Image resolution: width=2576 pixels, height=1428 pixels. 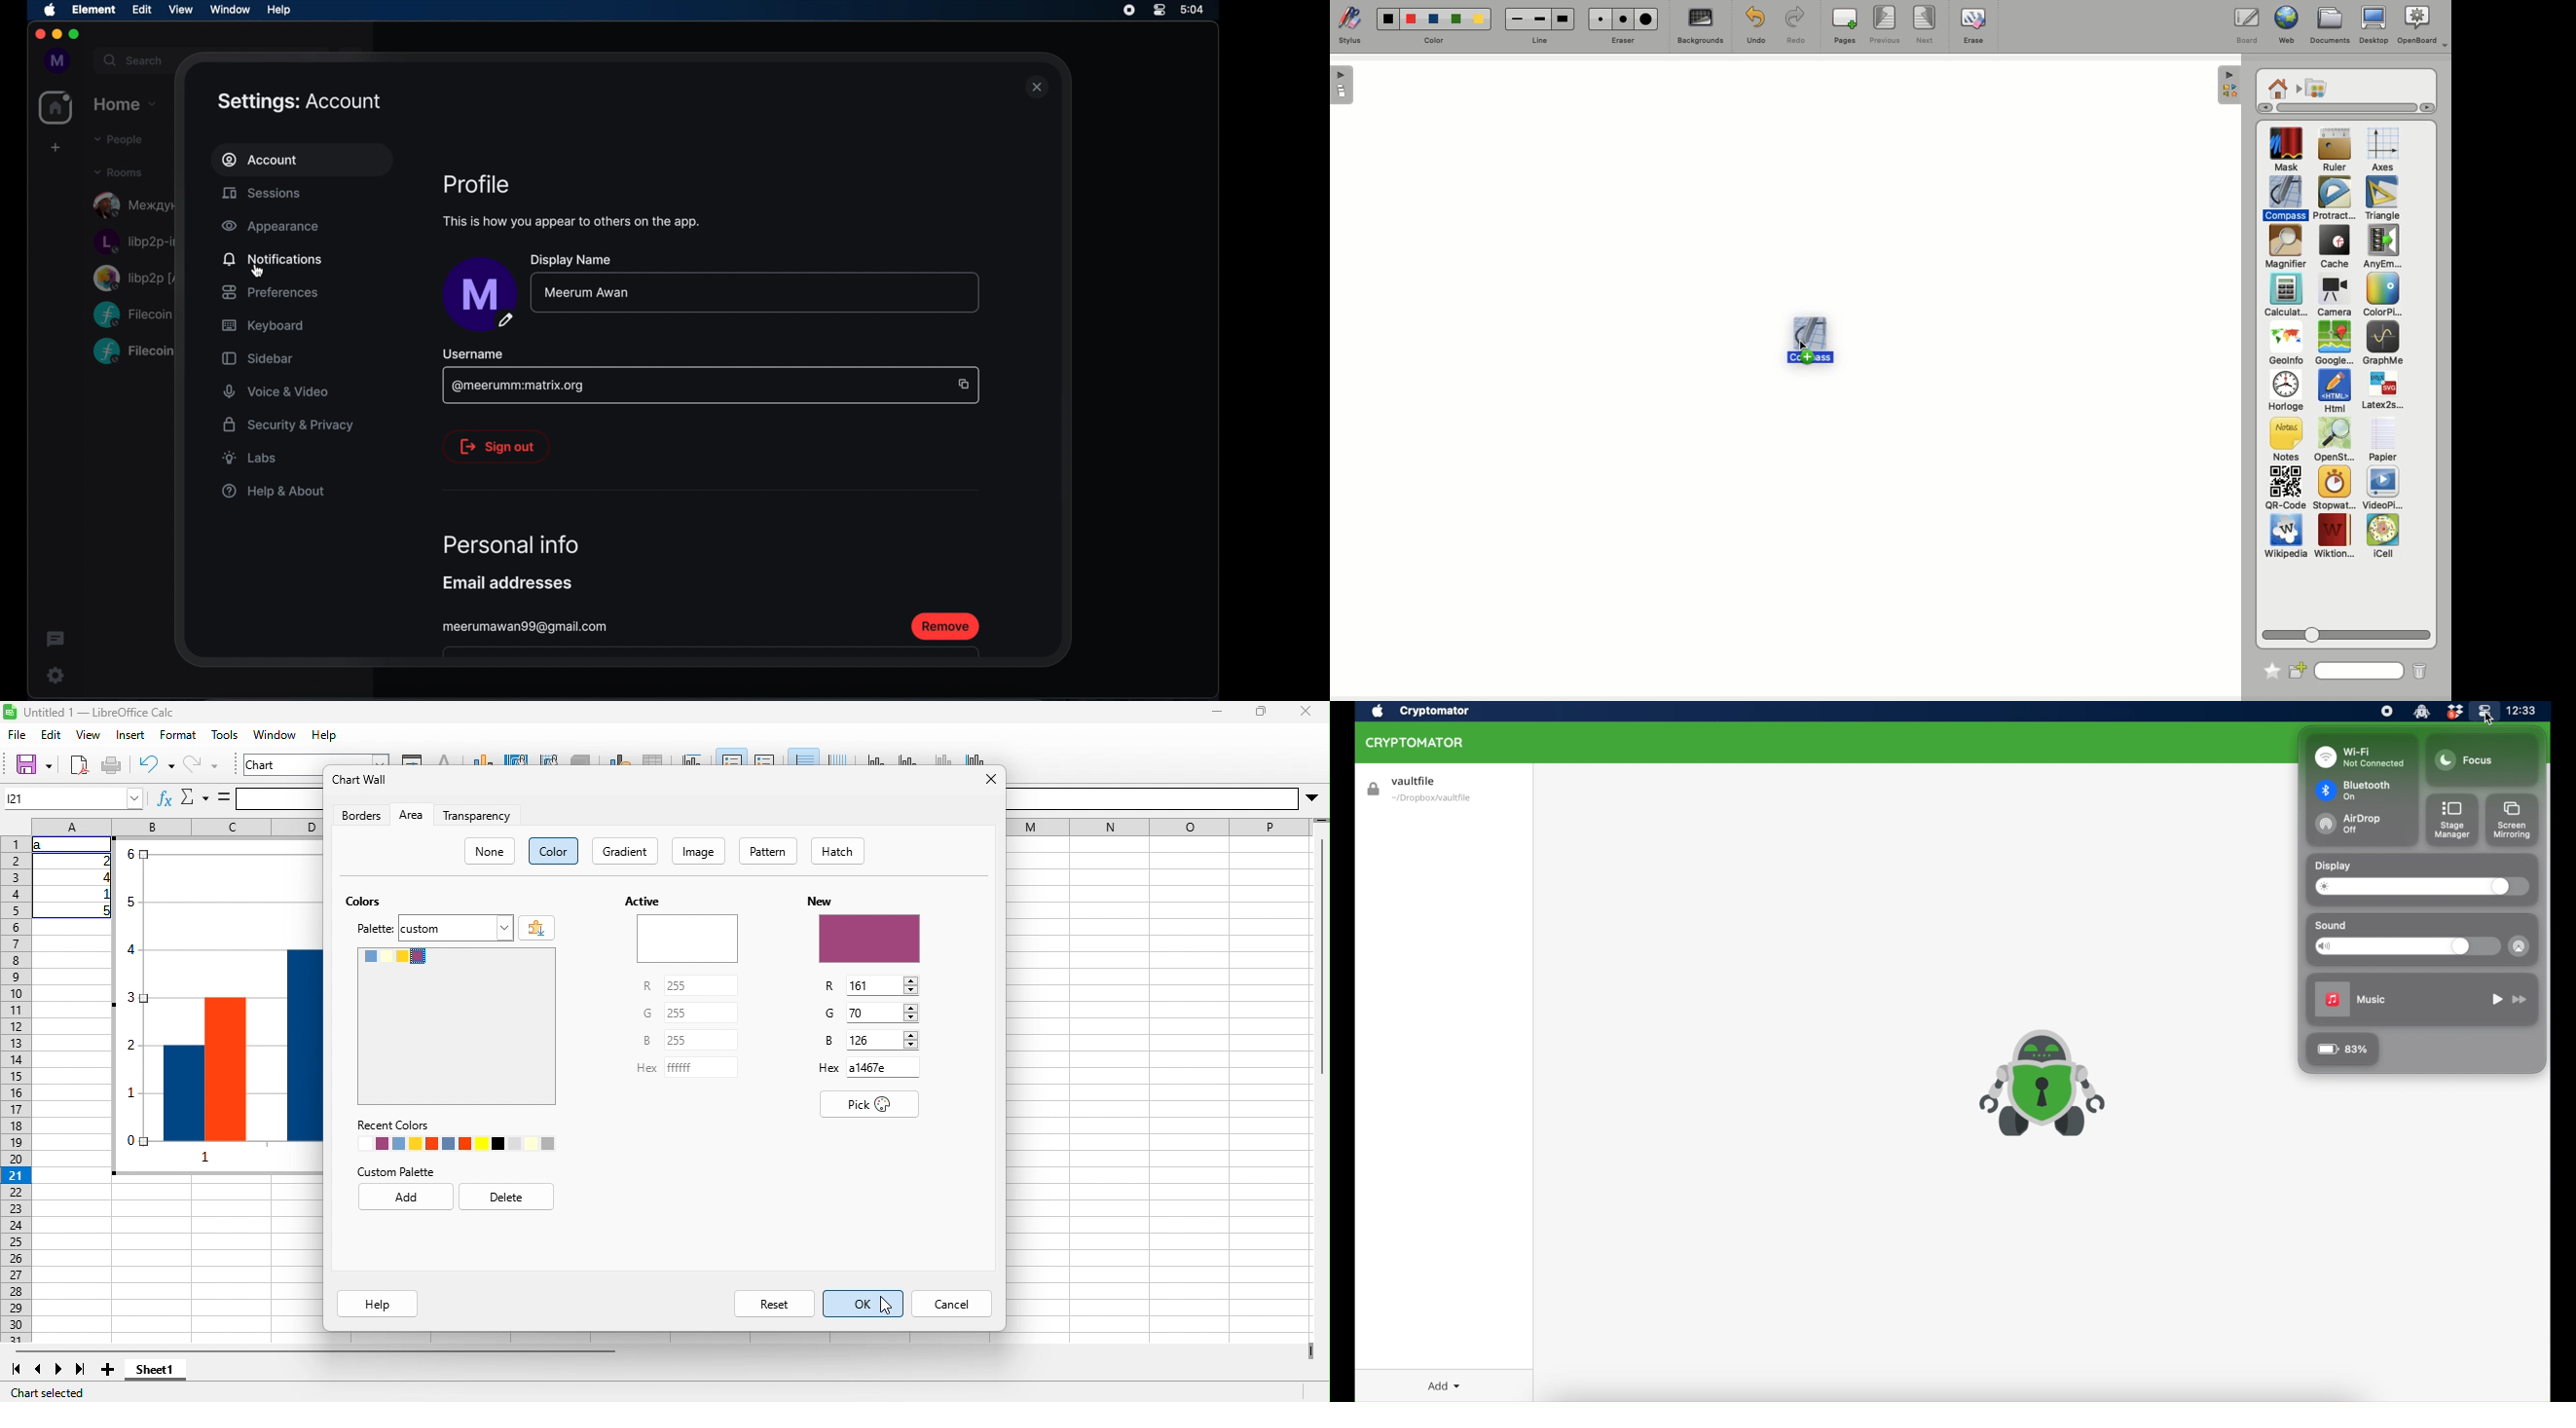 What do you see at coordinates (395, 1172) in the screenshot?
I see `custom palette` at bounding box center [395, 1172].